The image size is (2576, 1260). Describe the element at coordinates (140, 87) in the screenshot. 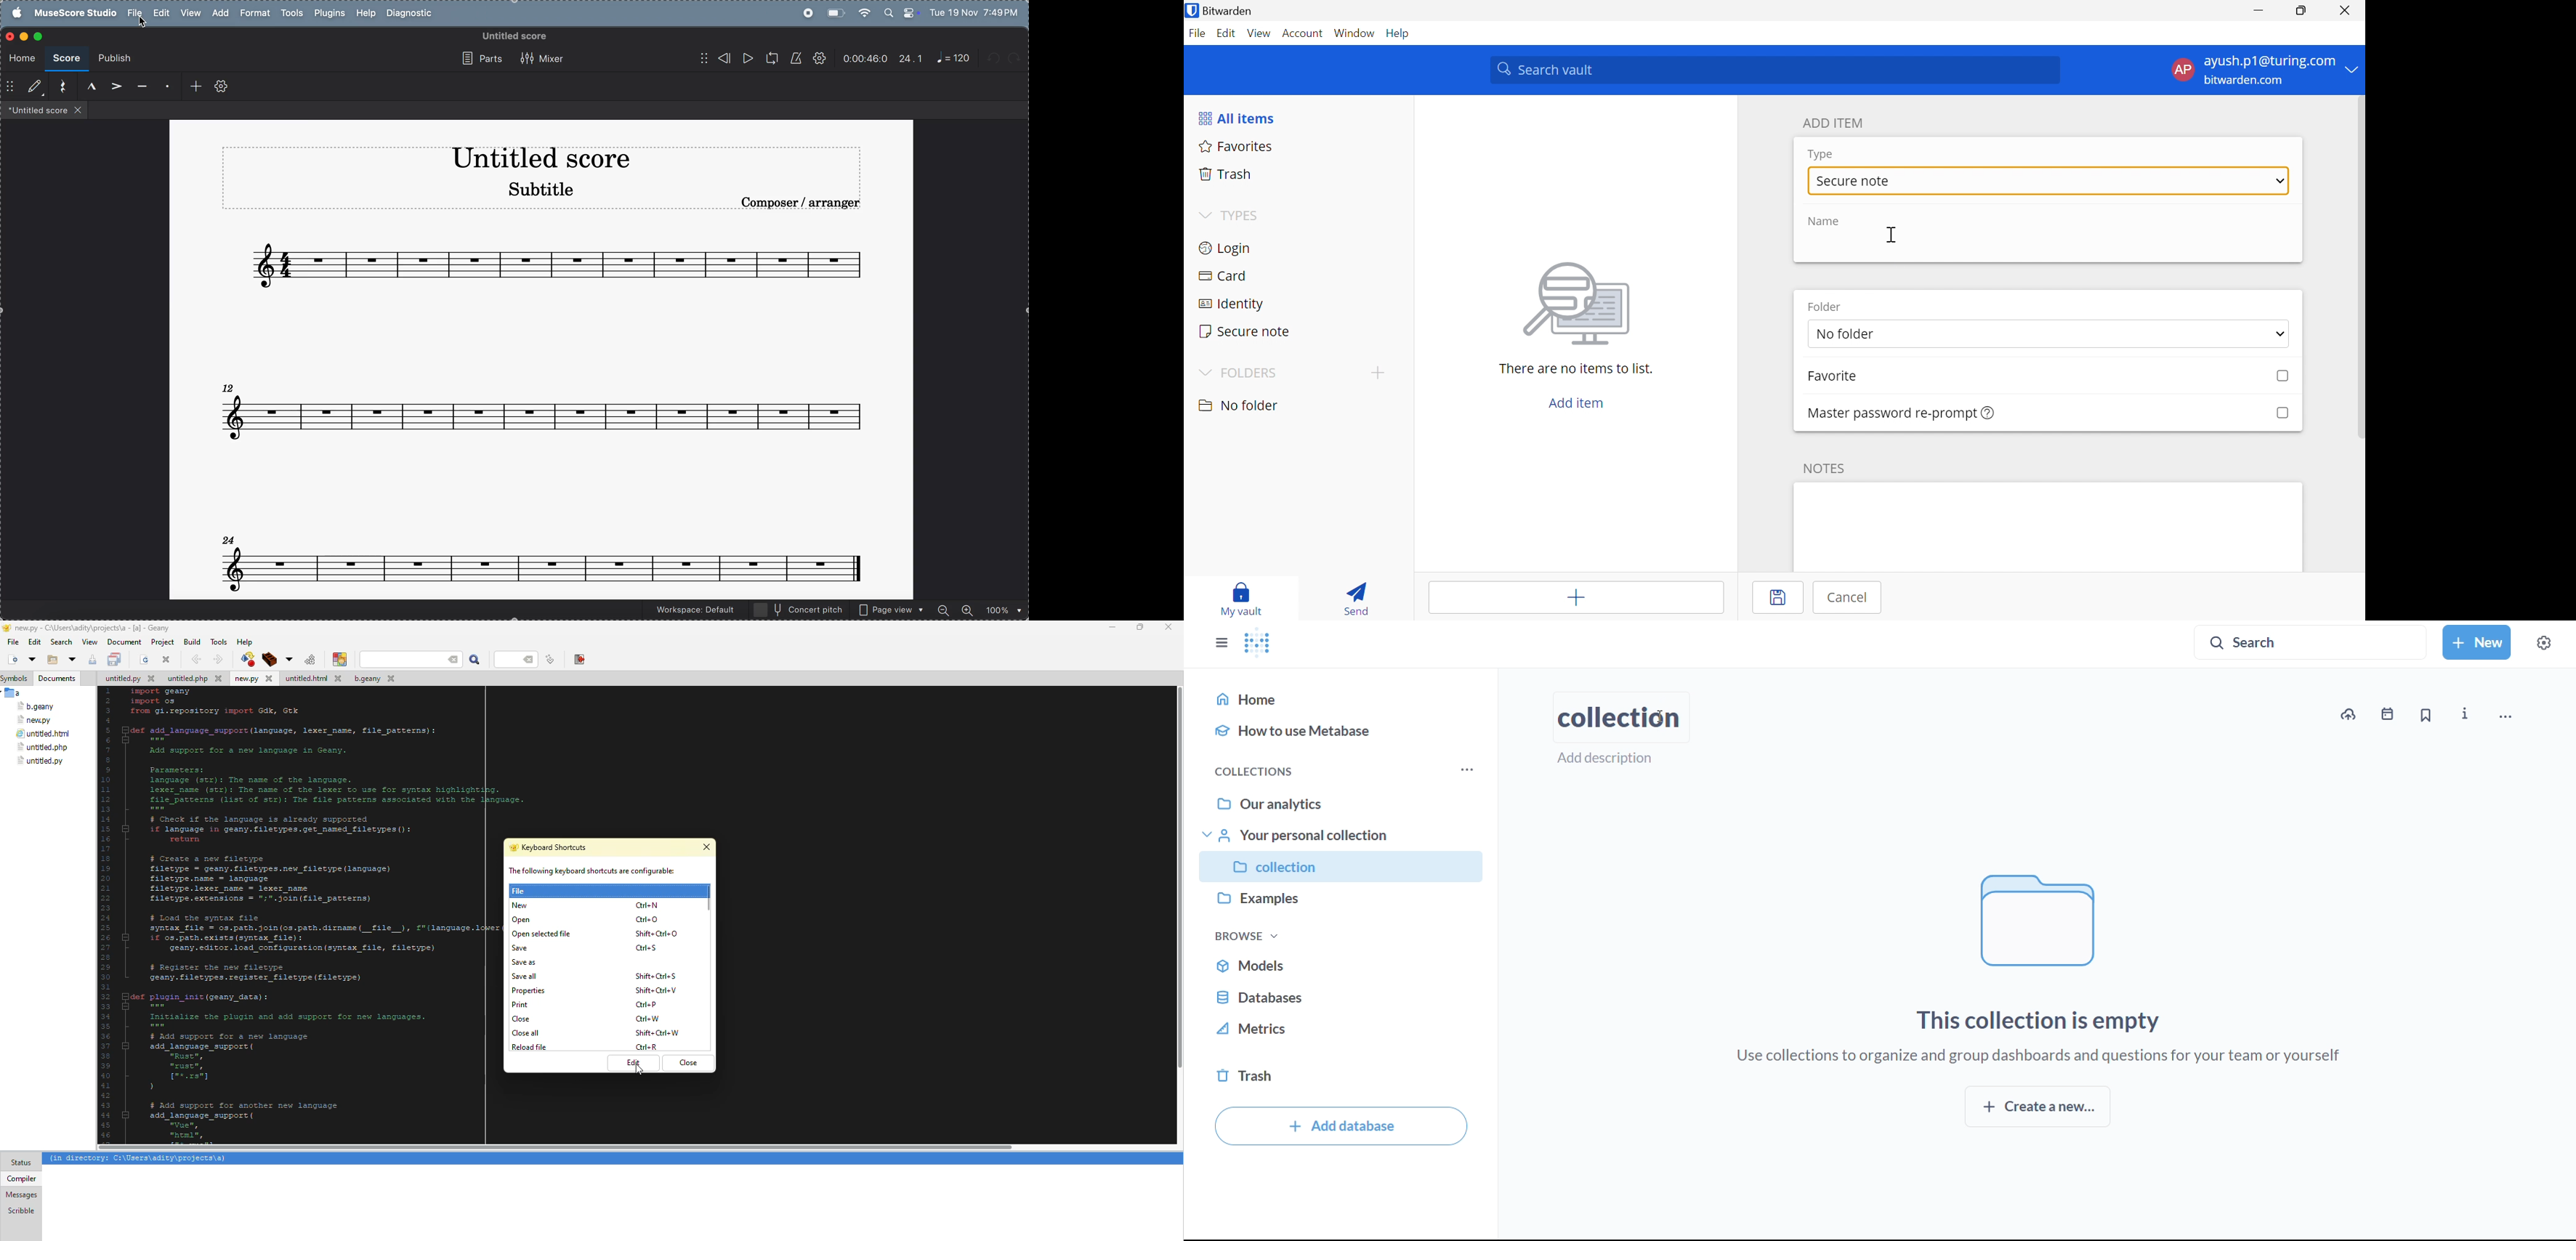

I see `tenuto` at that location.